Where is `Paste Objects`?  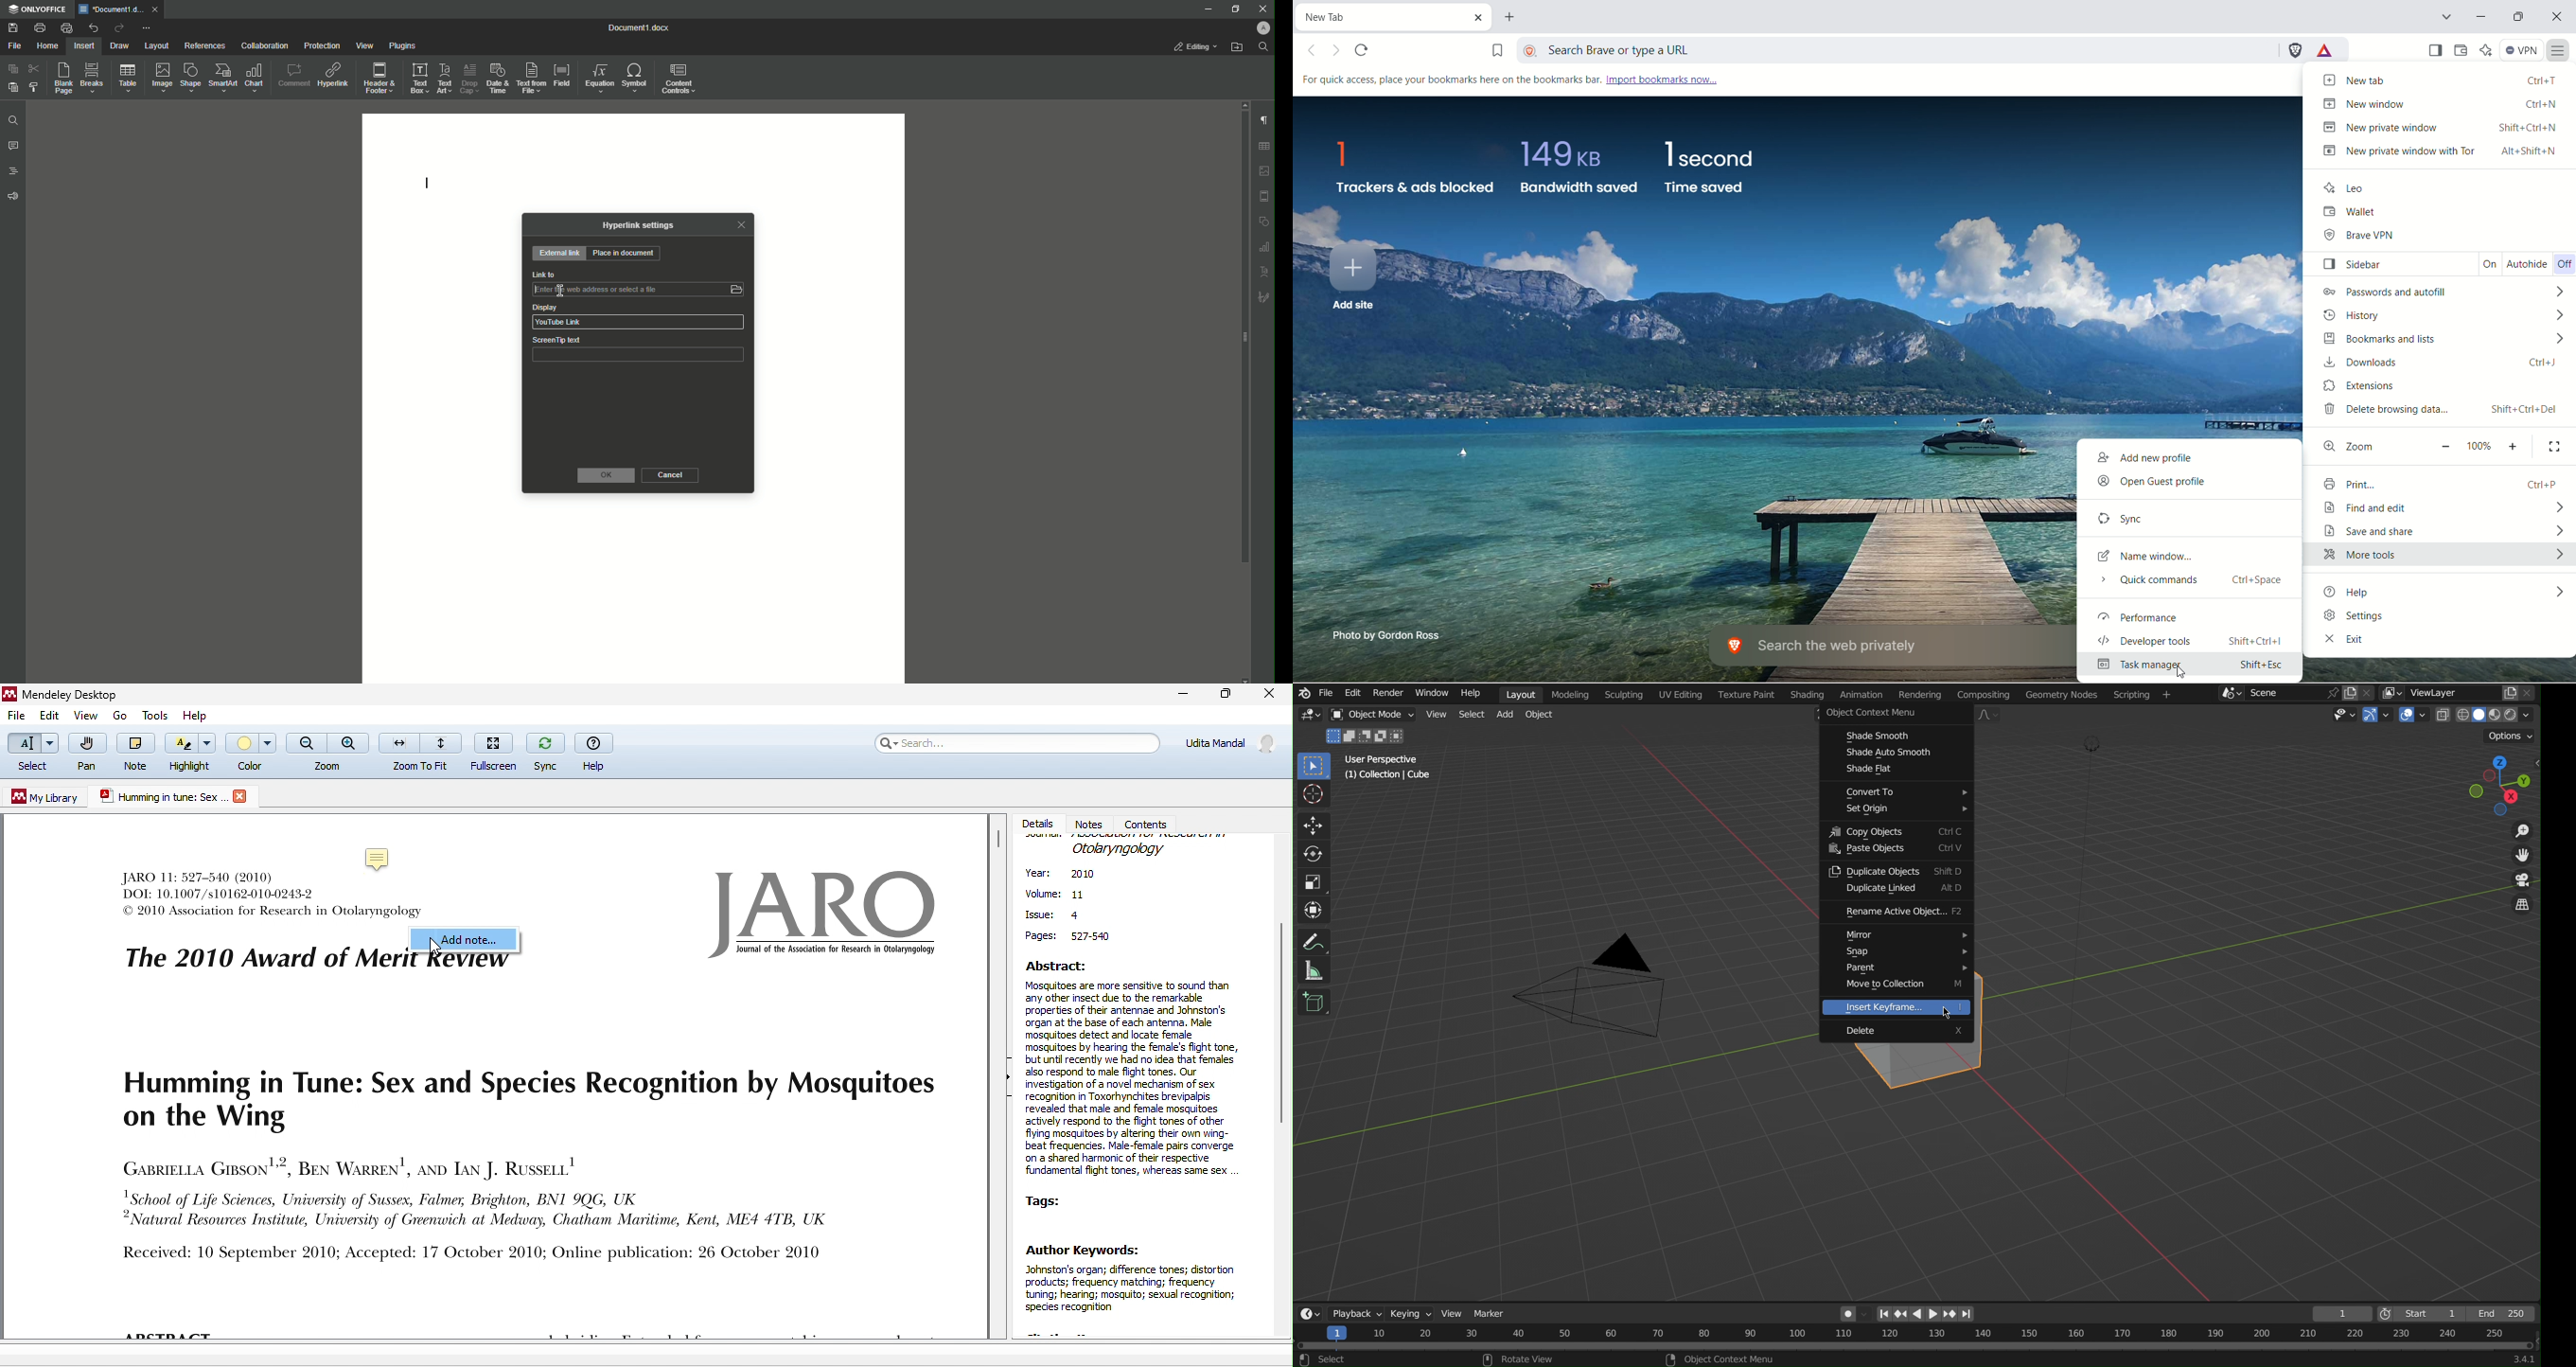
Paste Objects is located at coordinates (1897, 850).